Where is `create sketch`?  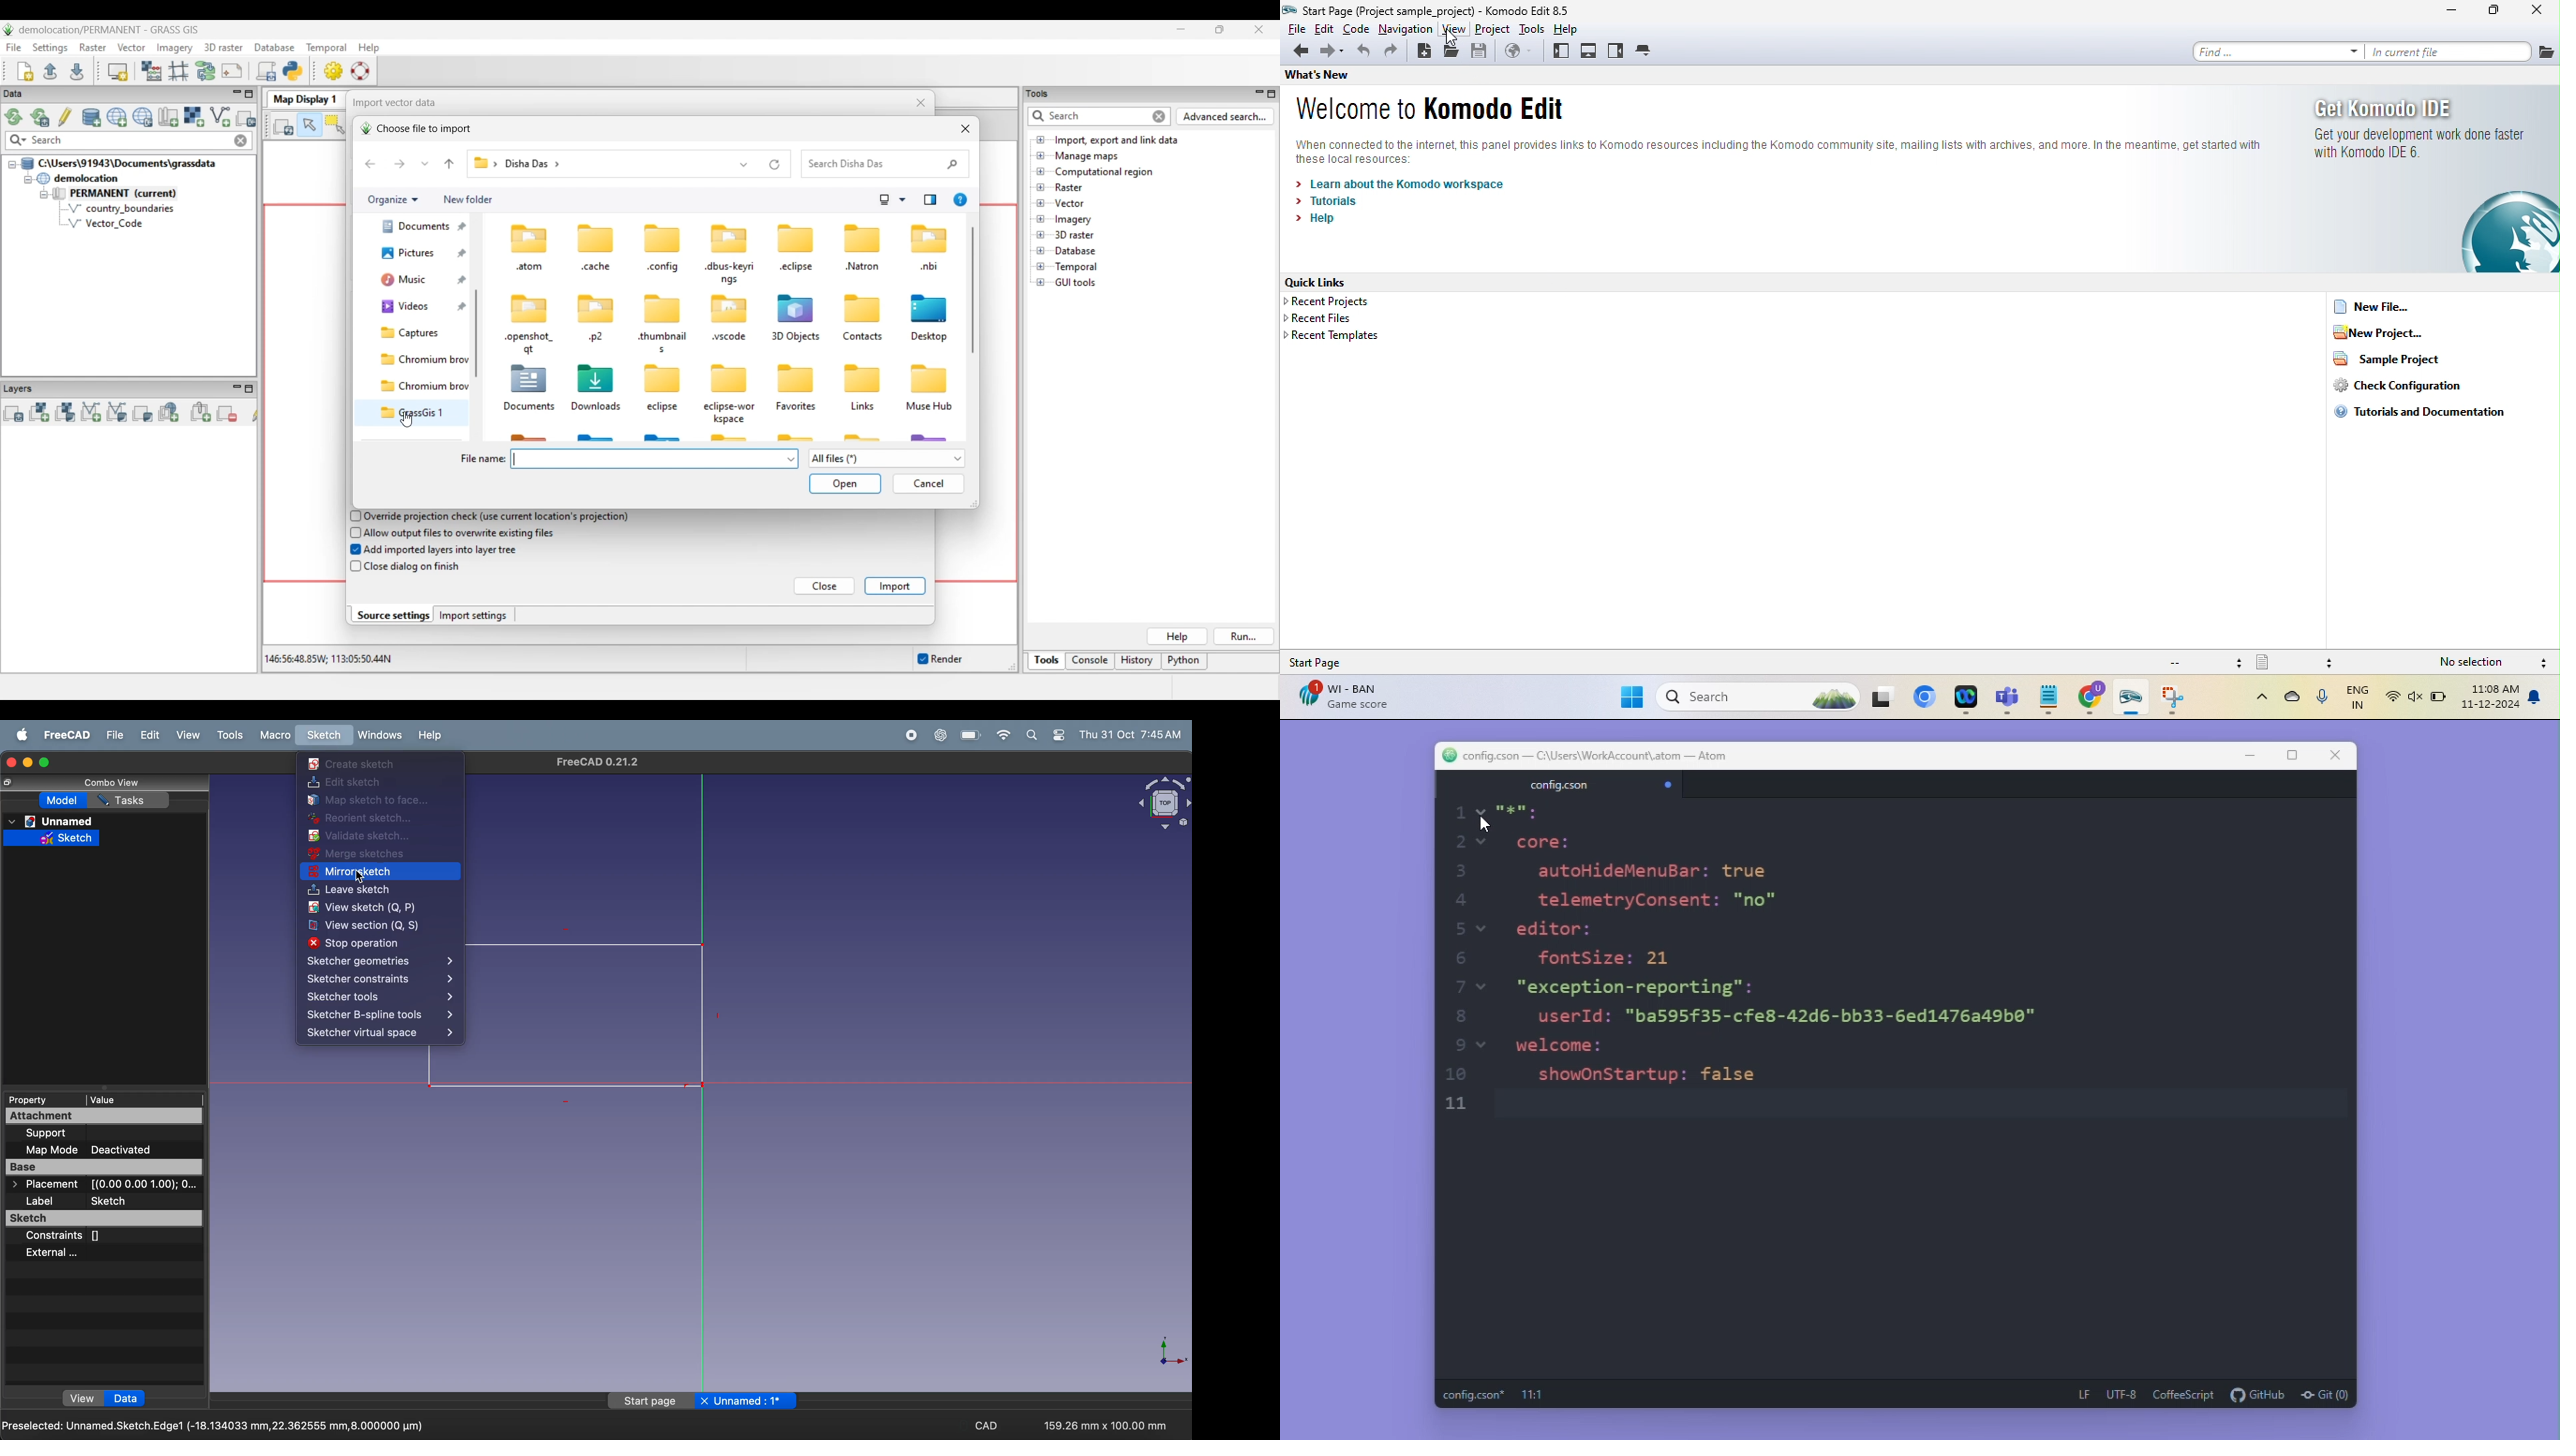 create sketch is located at coordinates (355, 765).